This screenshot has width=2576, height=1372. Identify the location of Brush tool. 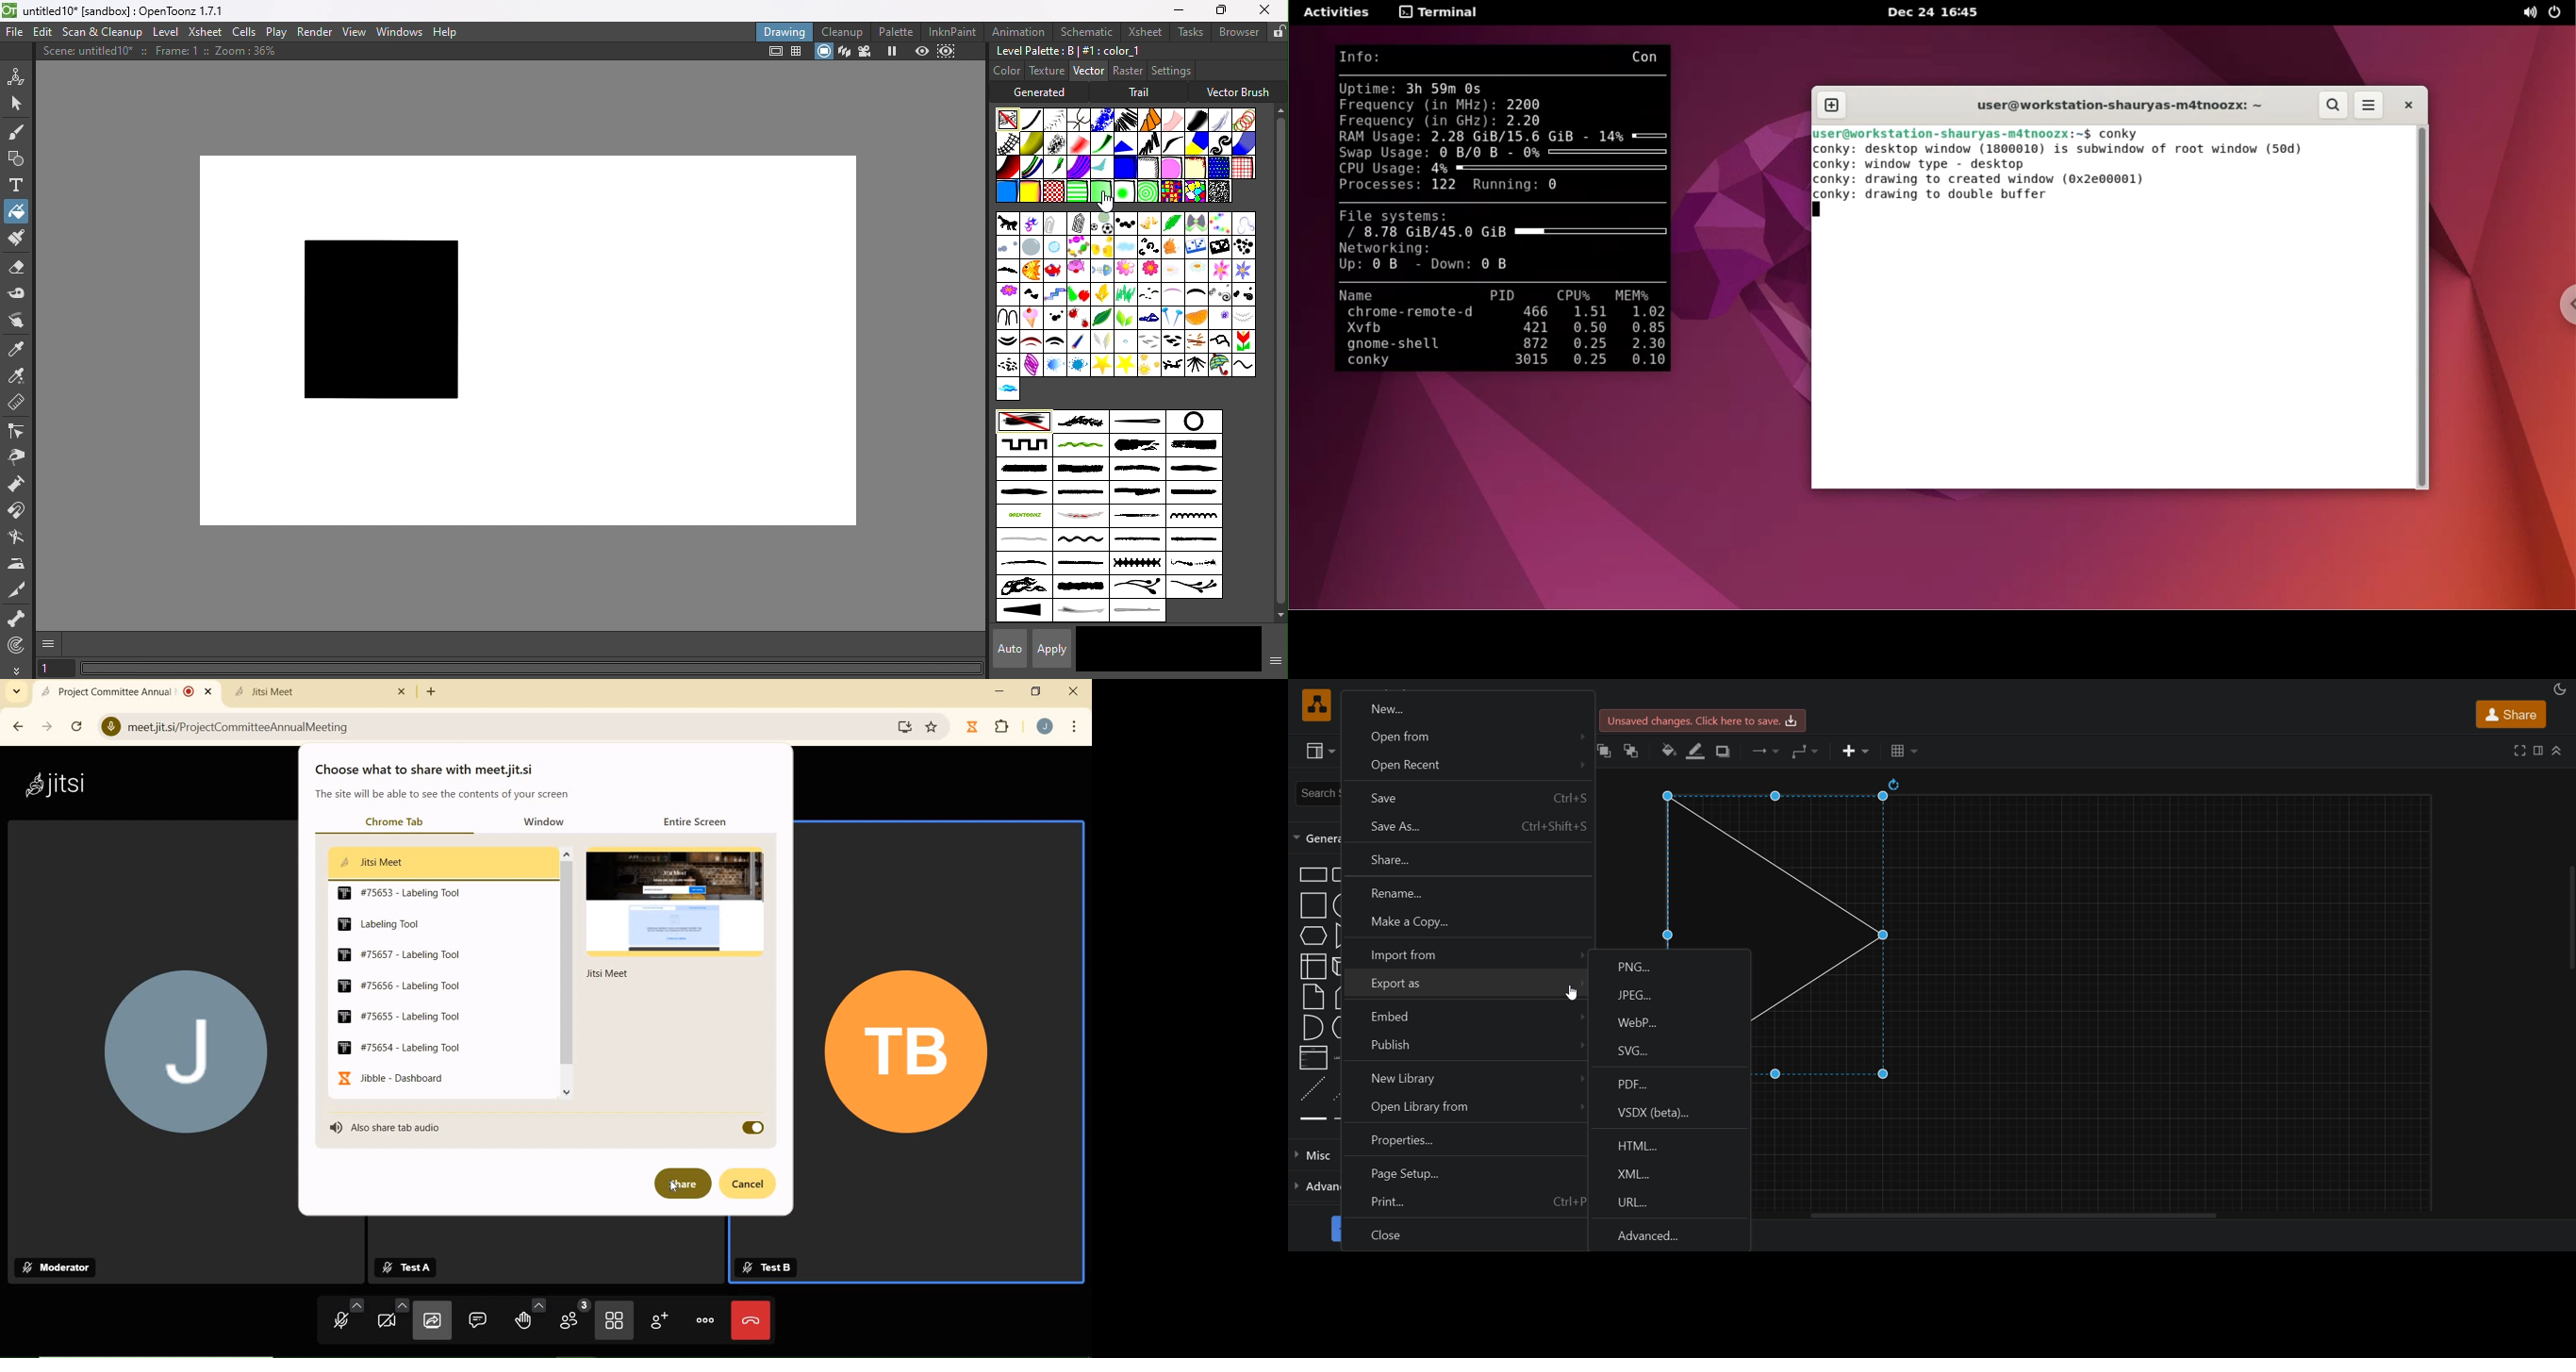
(21, 131).